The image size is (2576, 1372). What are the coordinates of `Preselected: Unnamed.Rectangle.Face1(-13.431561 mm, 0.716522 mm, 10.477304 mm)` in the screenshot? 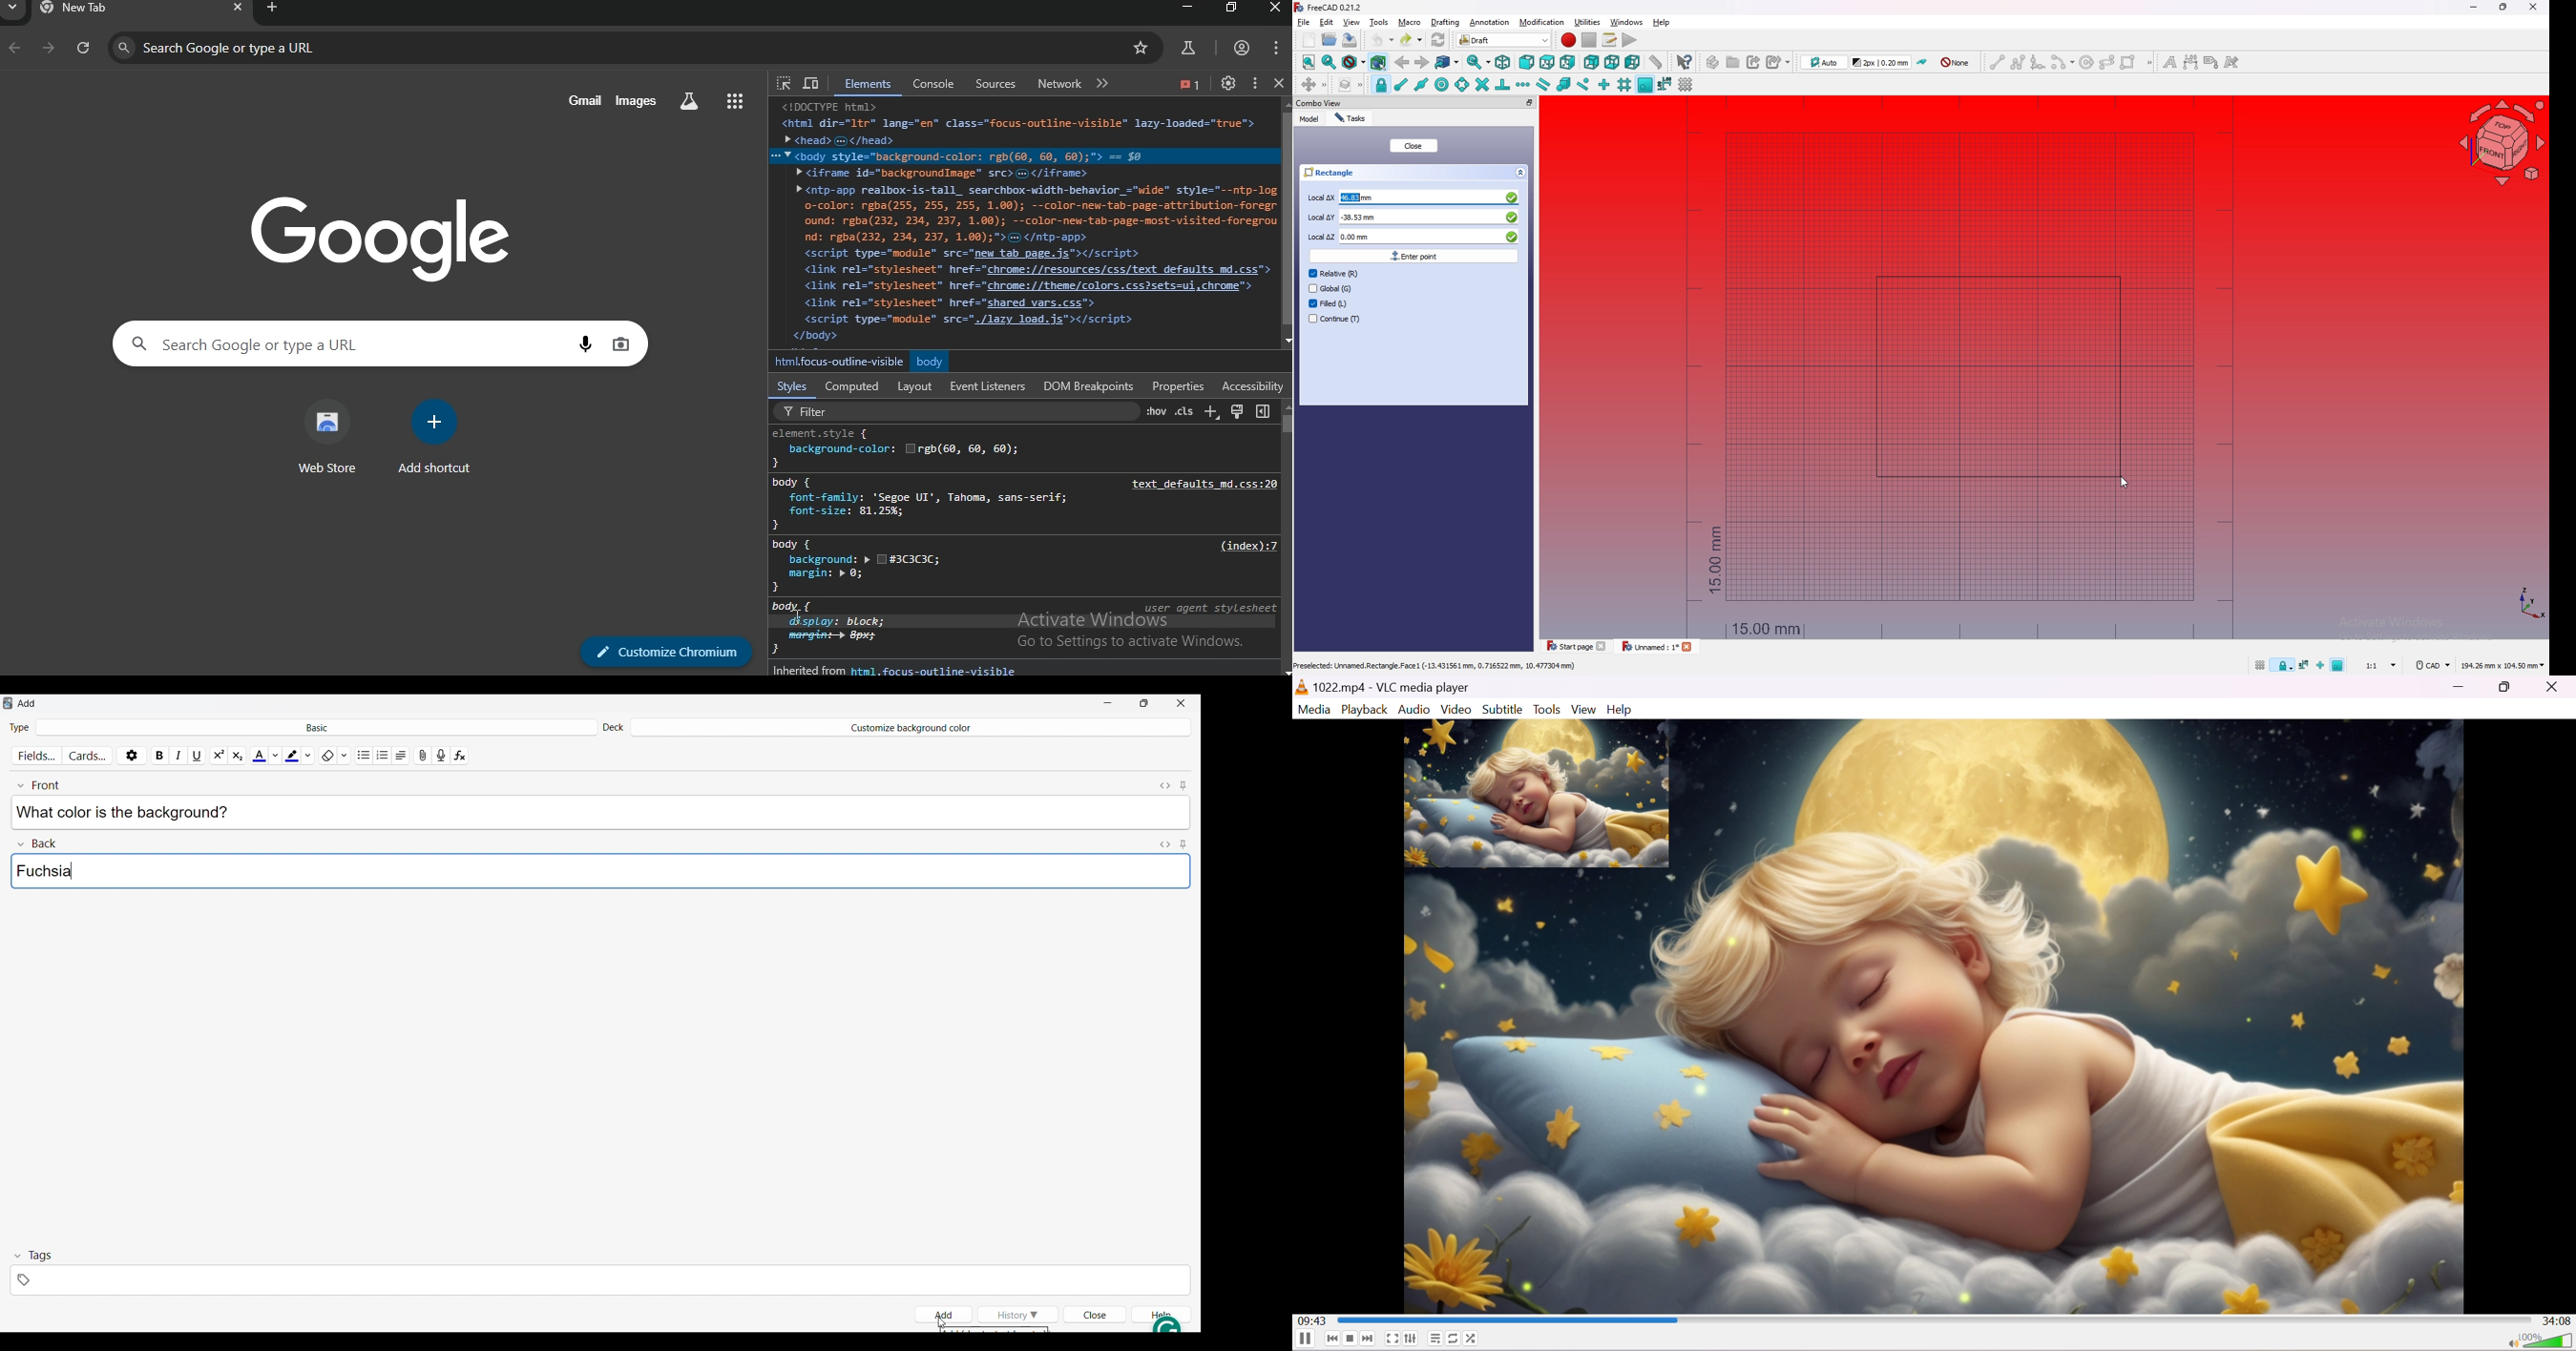 It's located at (1437, 666).